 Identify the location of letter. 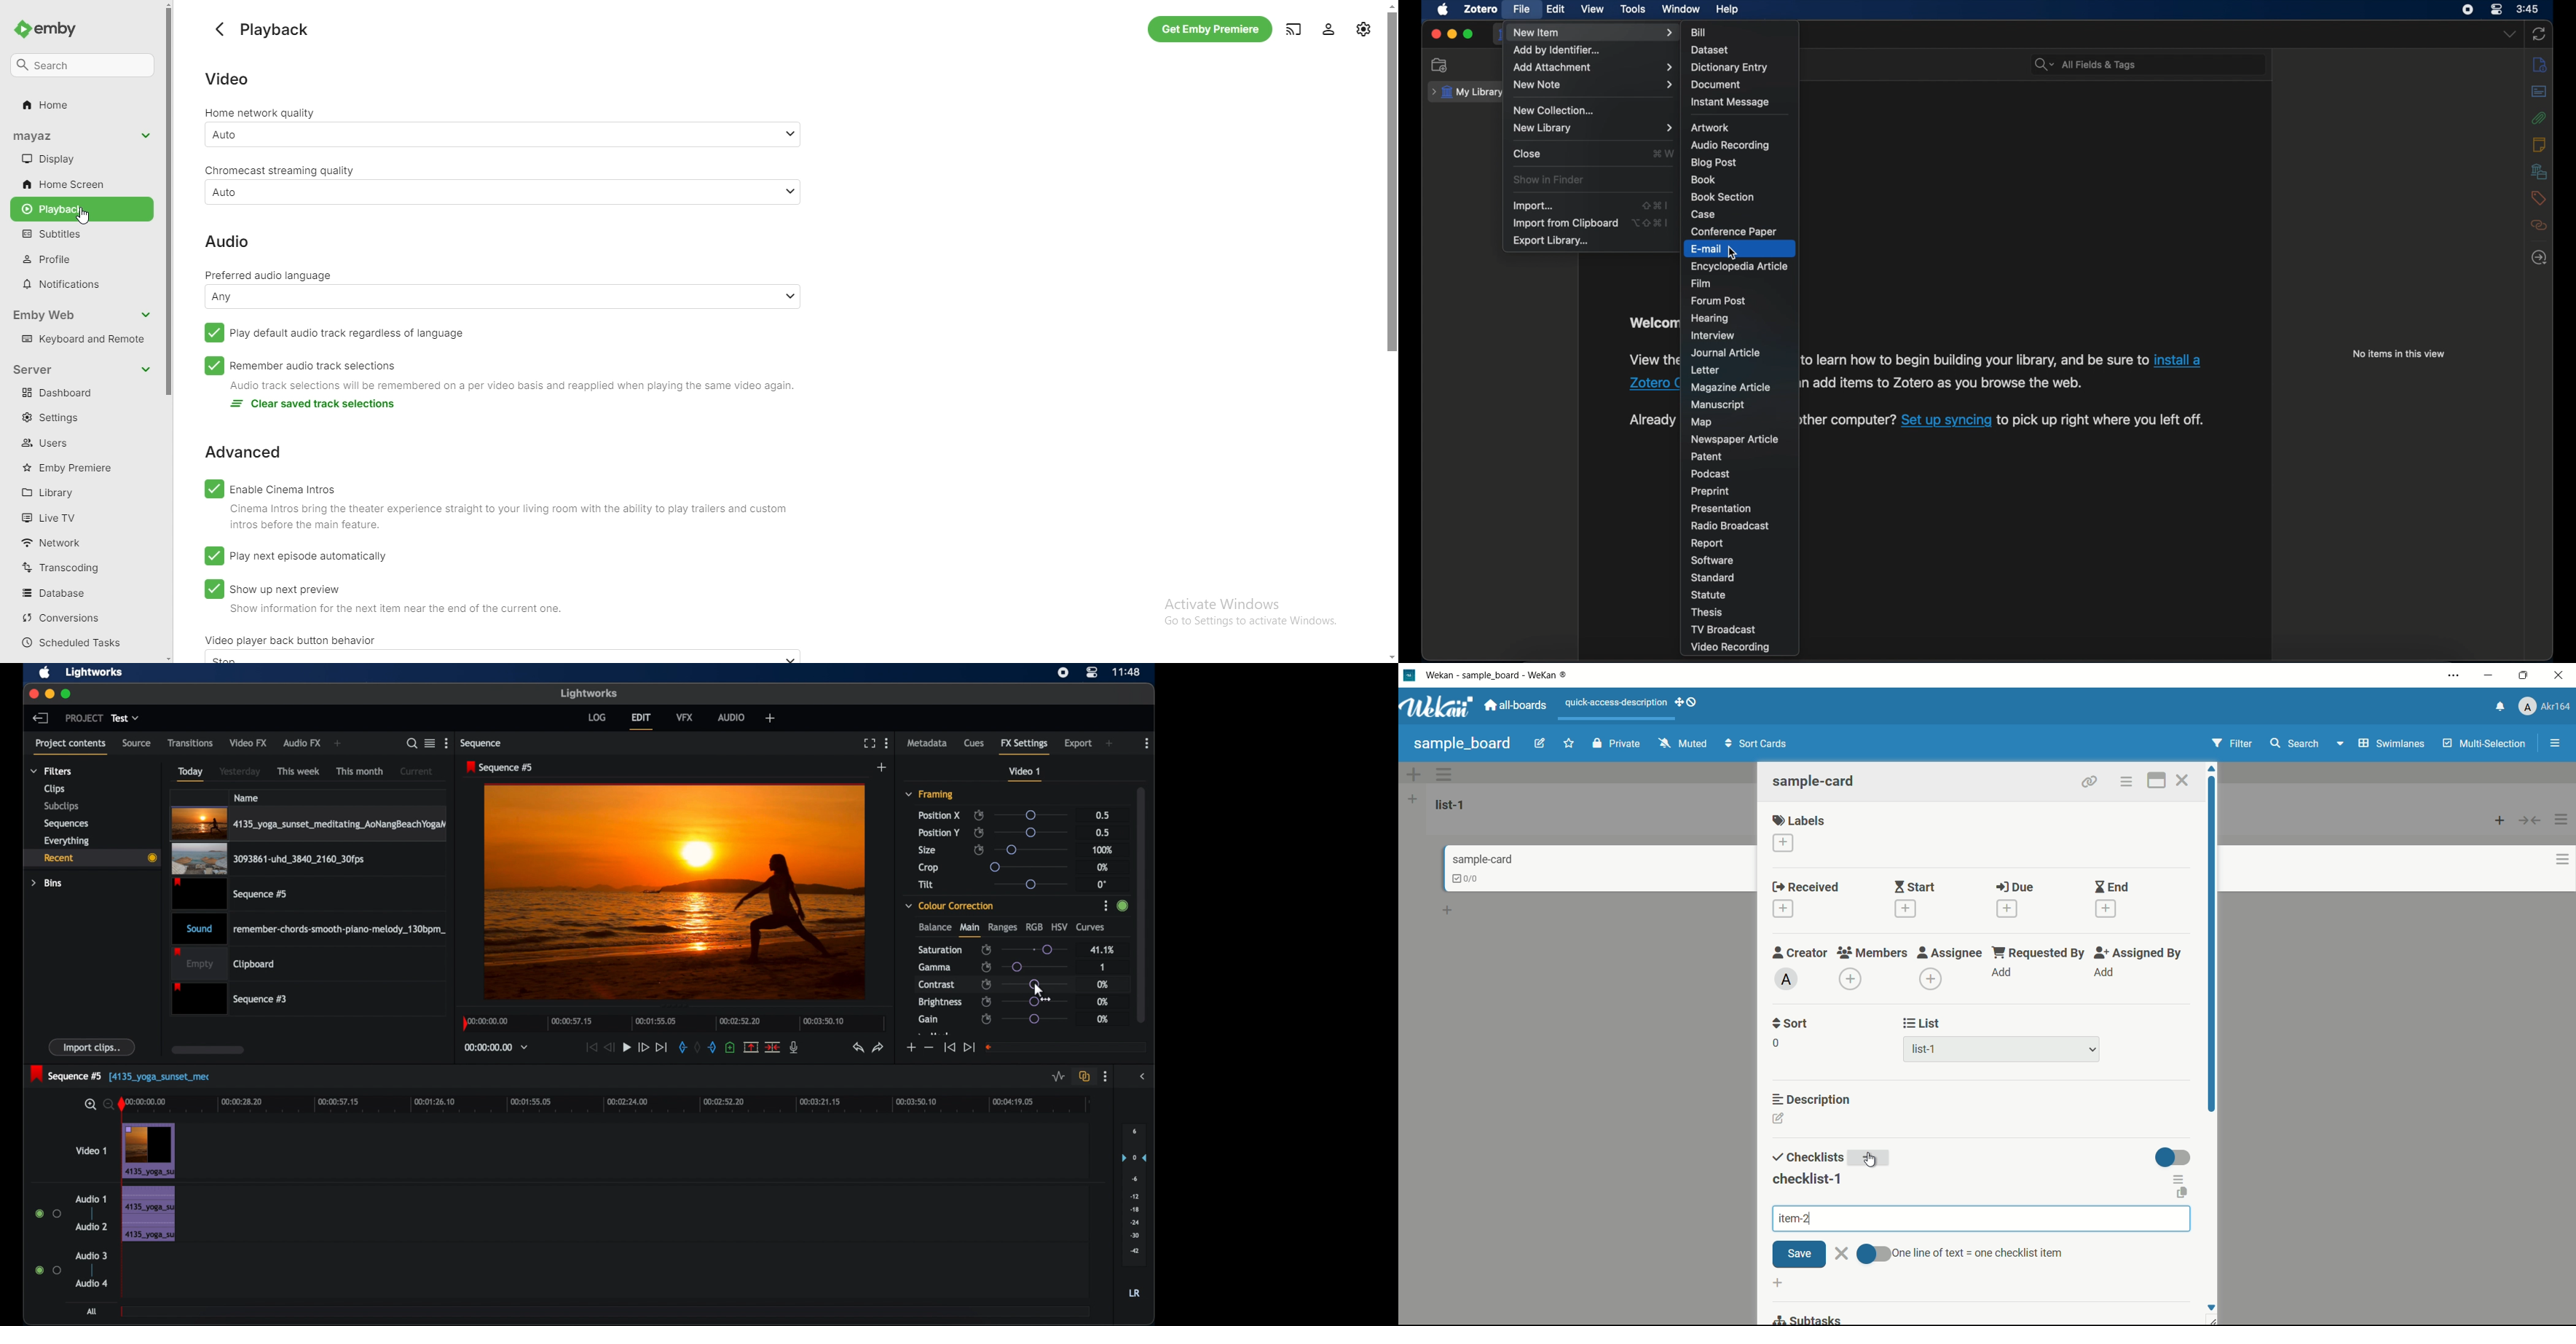
(1705, 370).